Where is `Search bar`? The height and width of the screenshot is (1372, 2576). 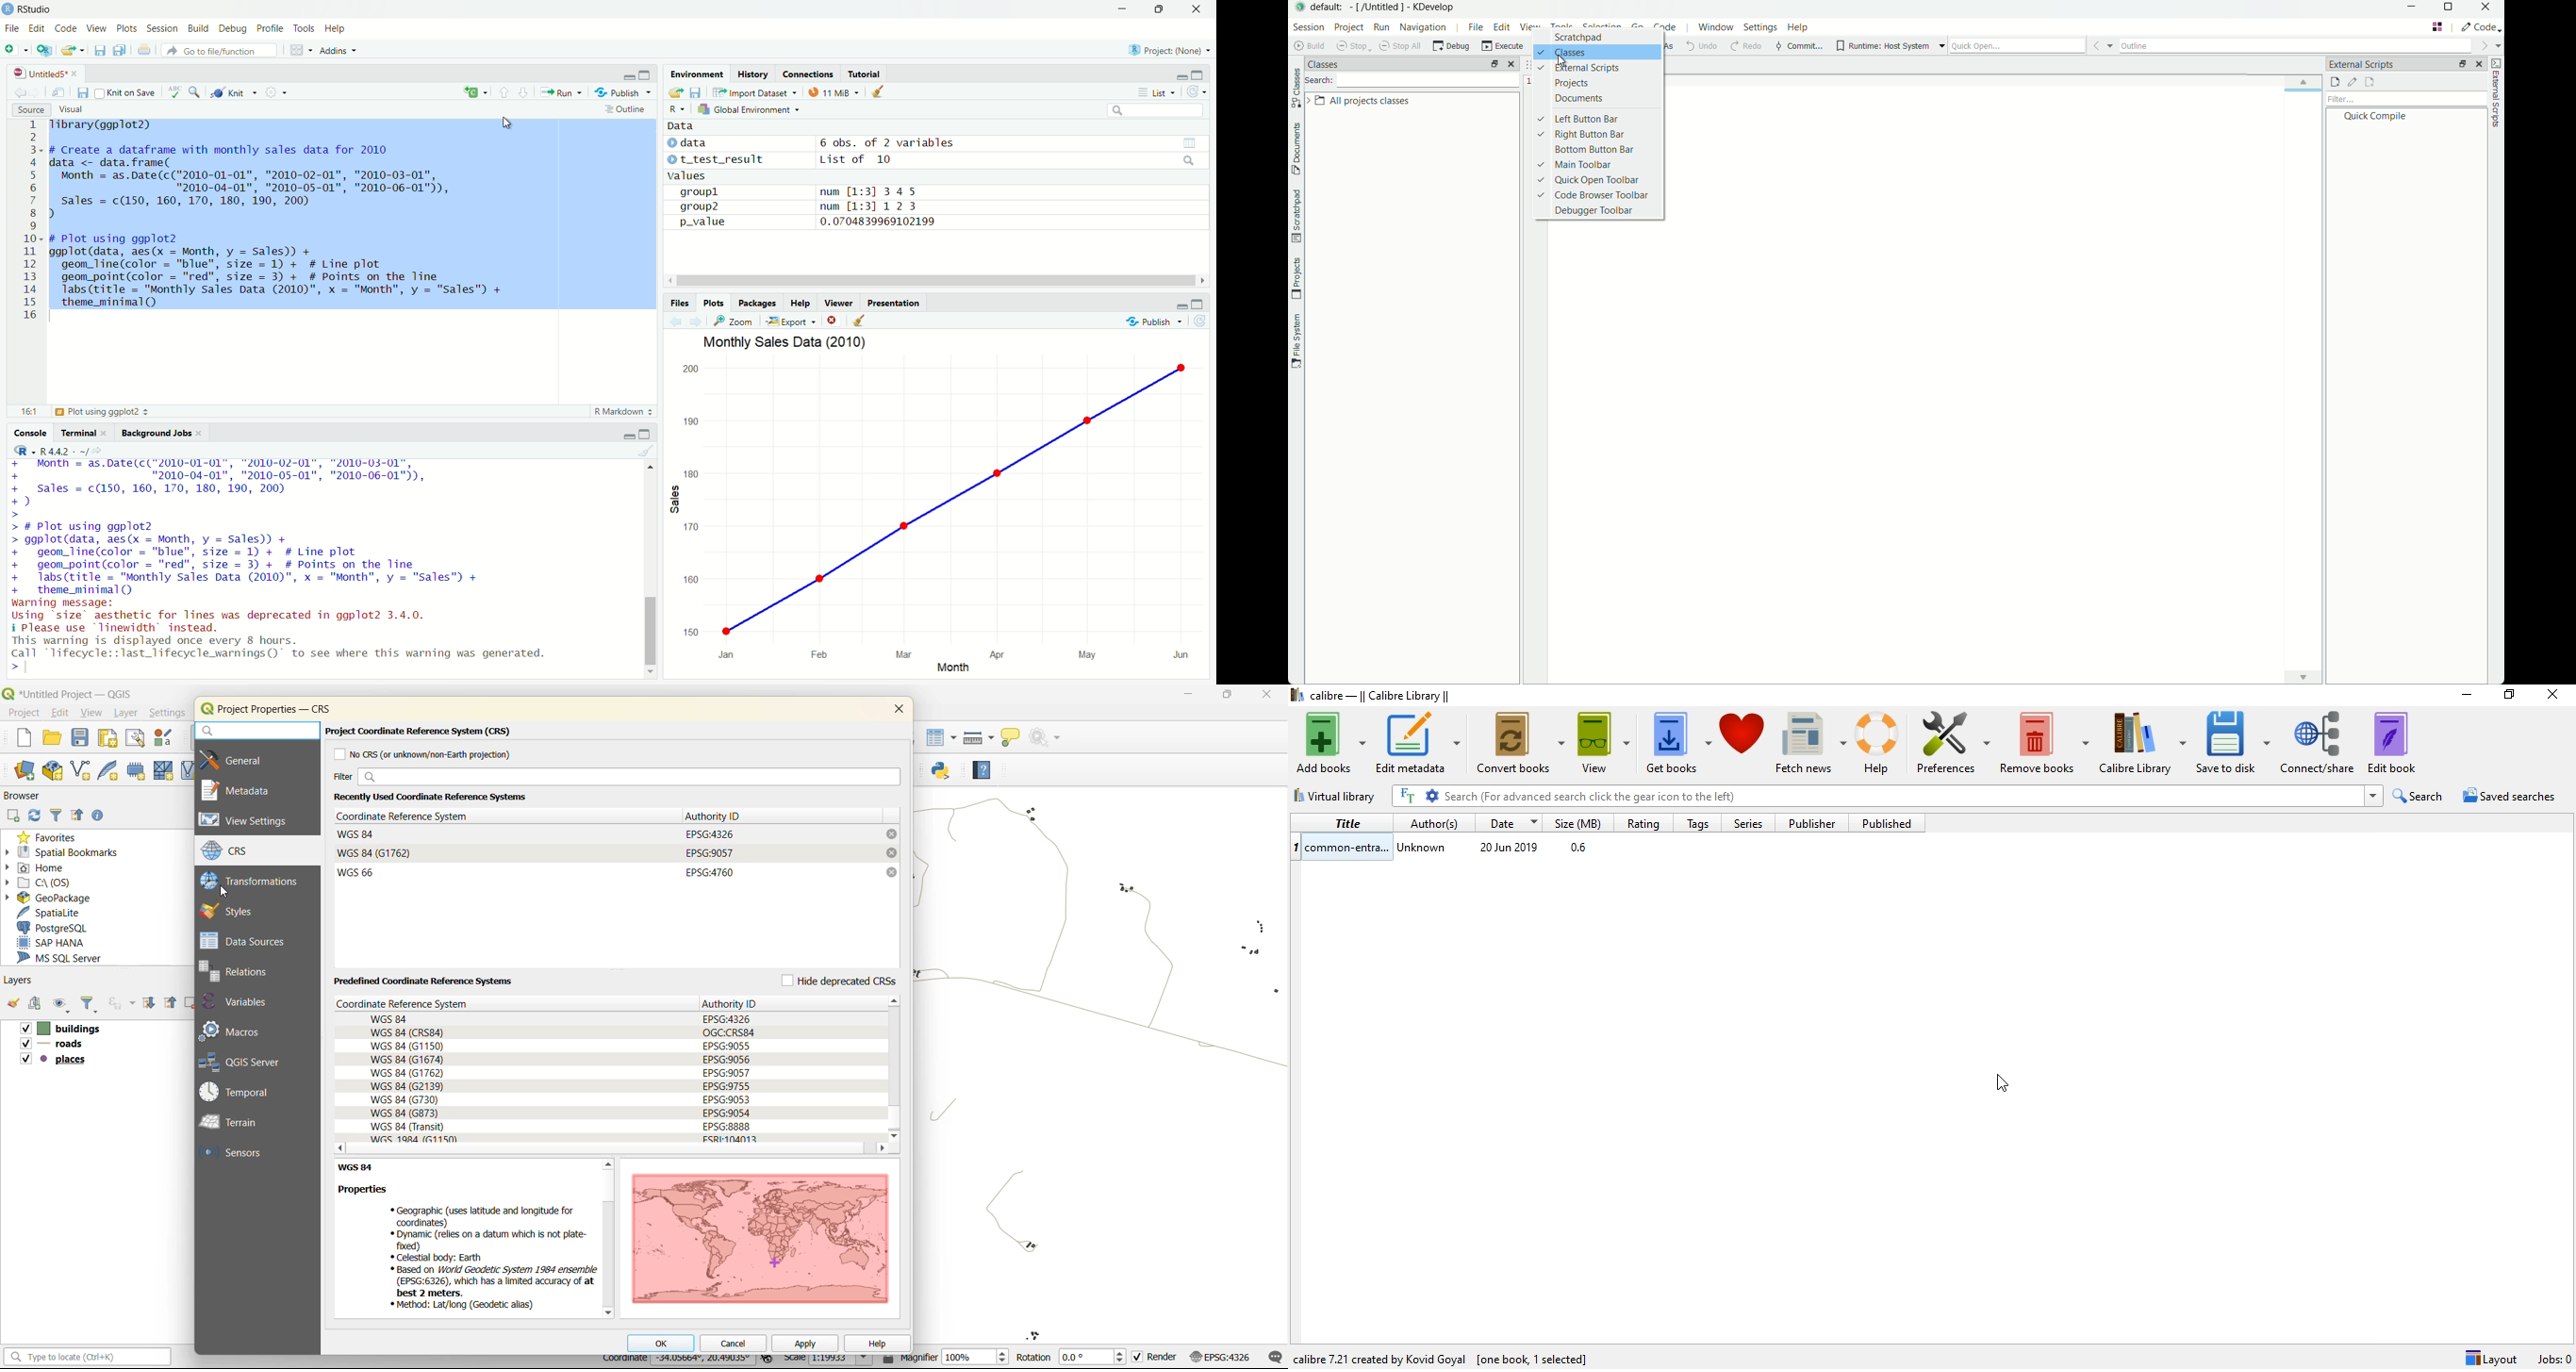
Search bar is located at coordinates (1902, 796).